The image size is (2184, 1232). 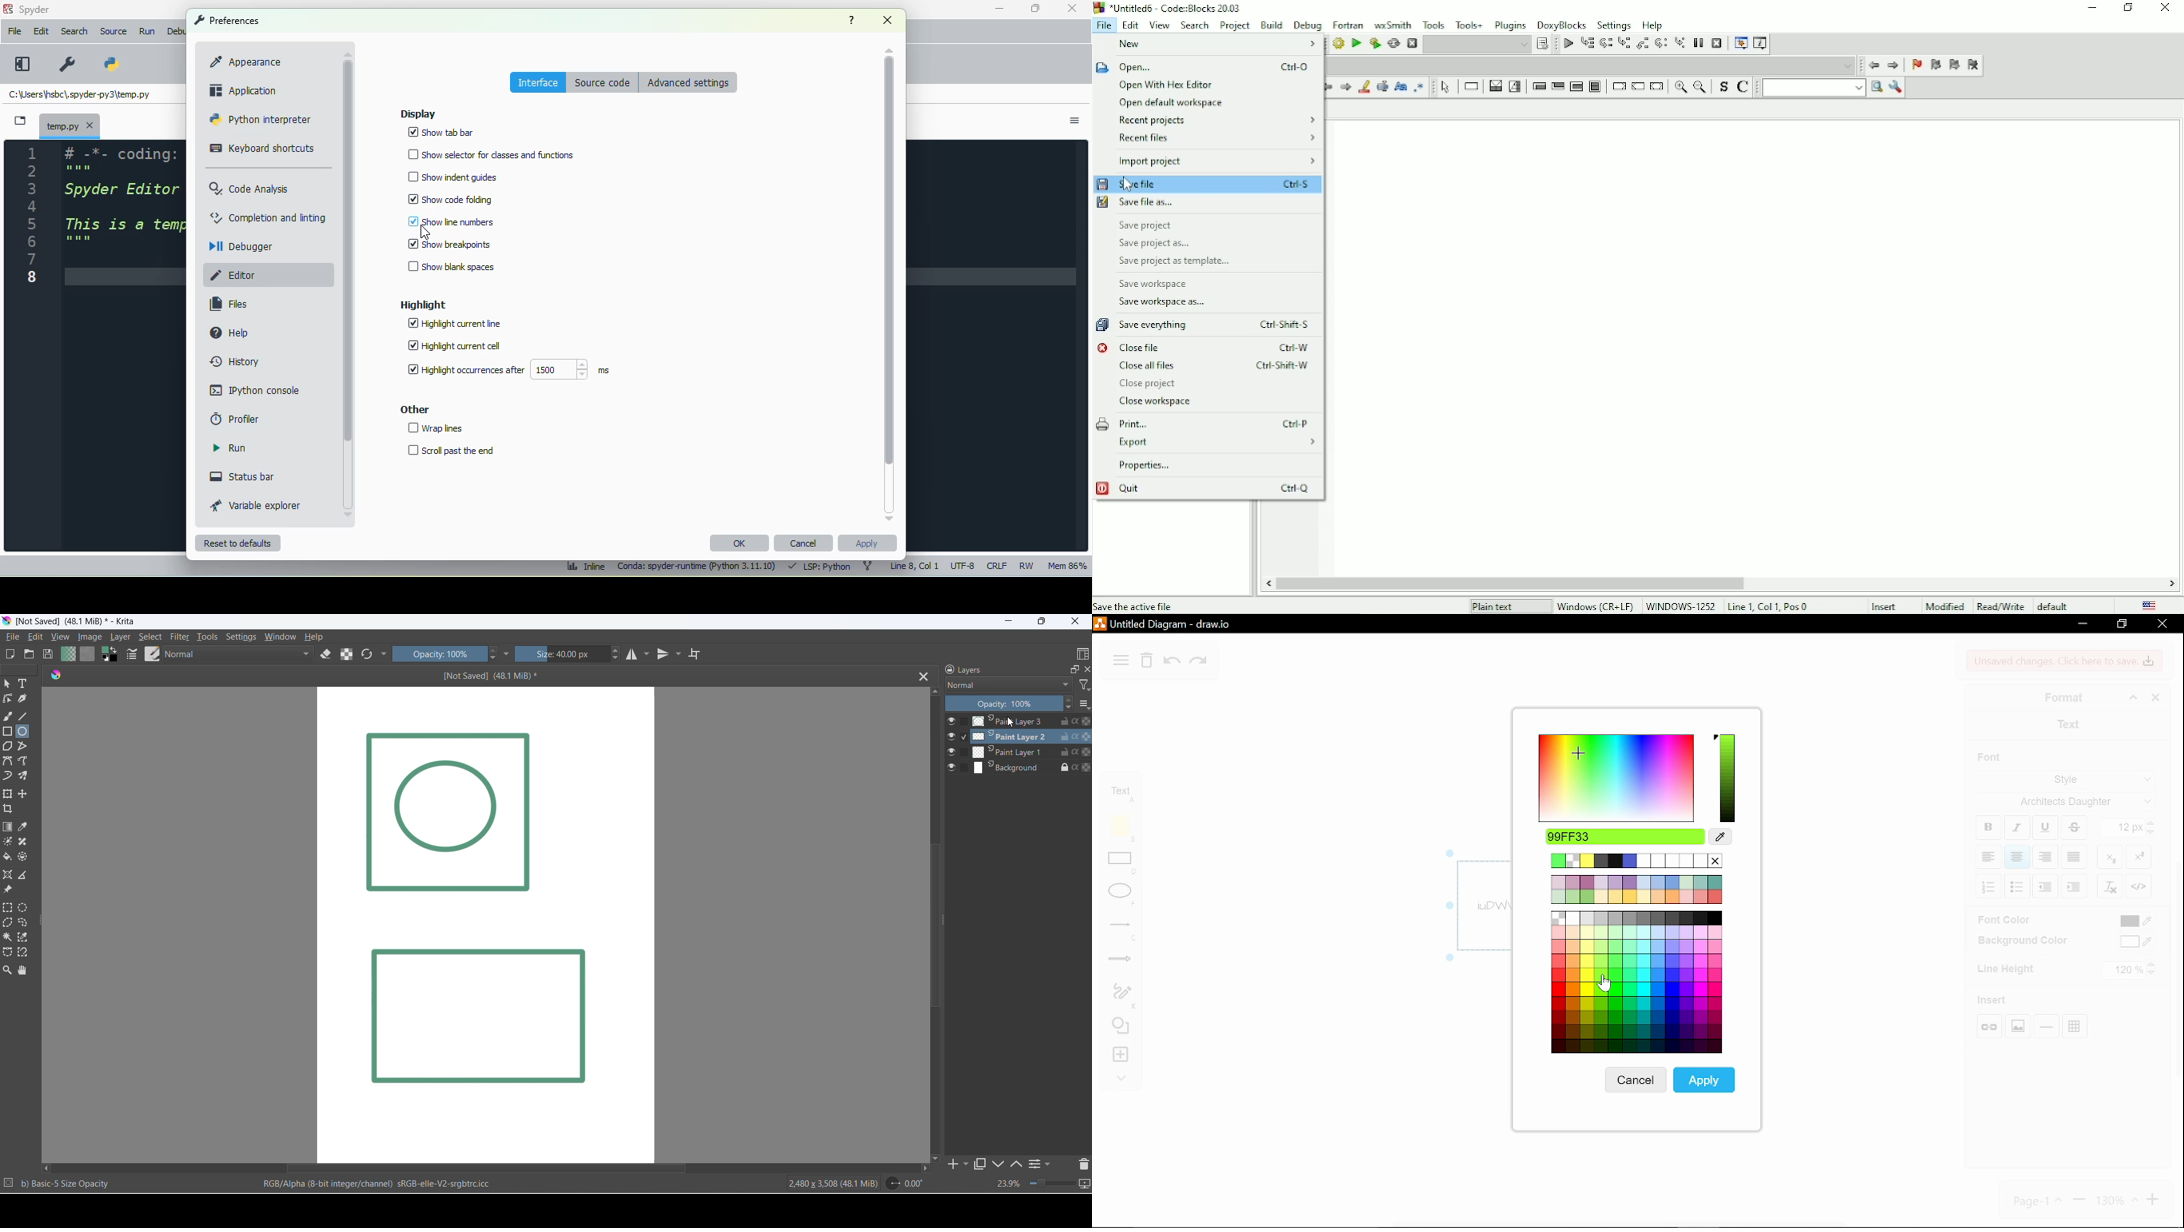 What do you see at coordinates (1011, 720) in the screenshot?
I see `Paint Layer 3` at bounding box center [1011, 720].